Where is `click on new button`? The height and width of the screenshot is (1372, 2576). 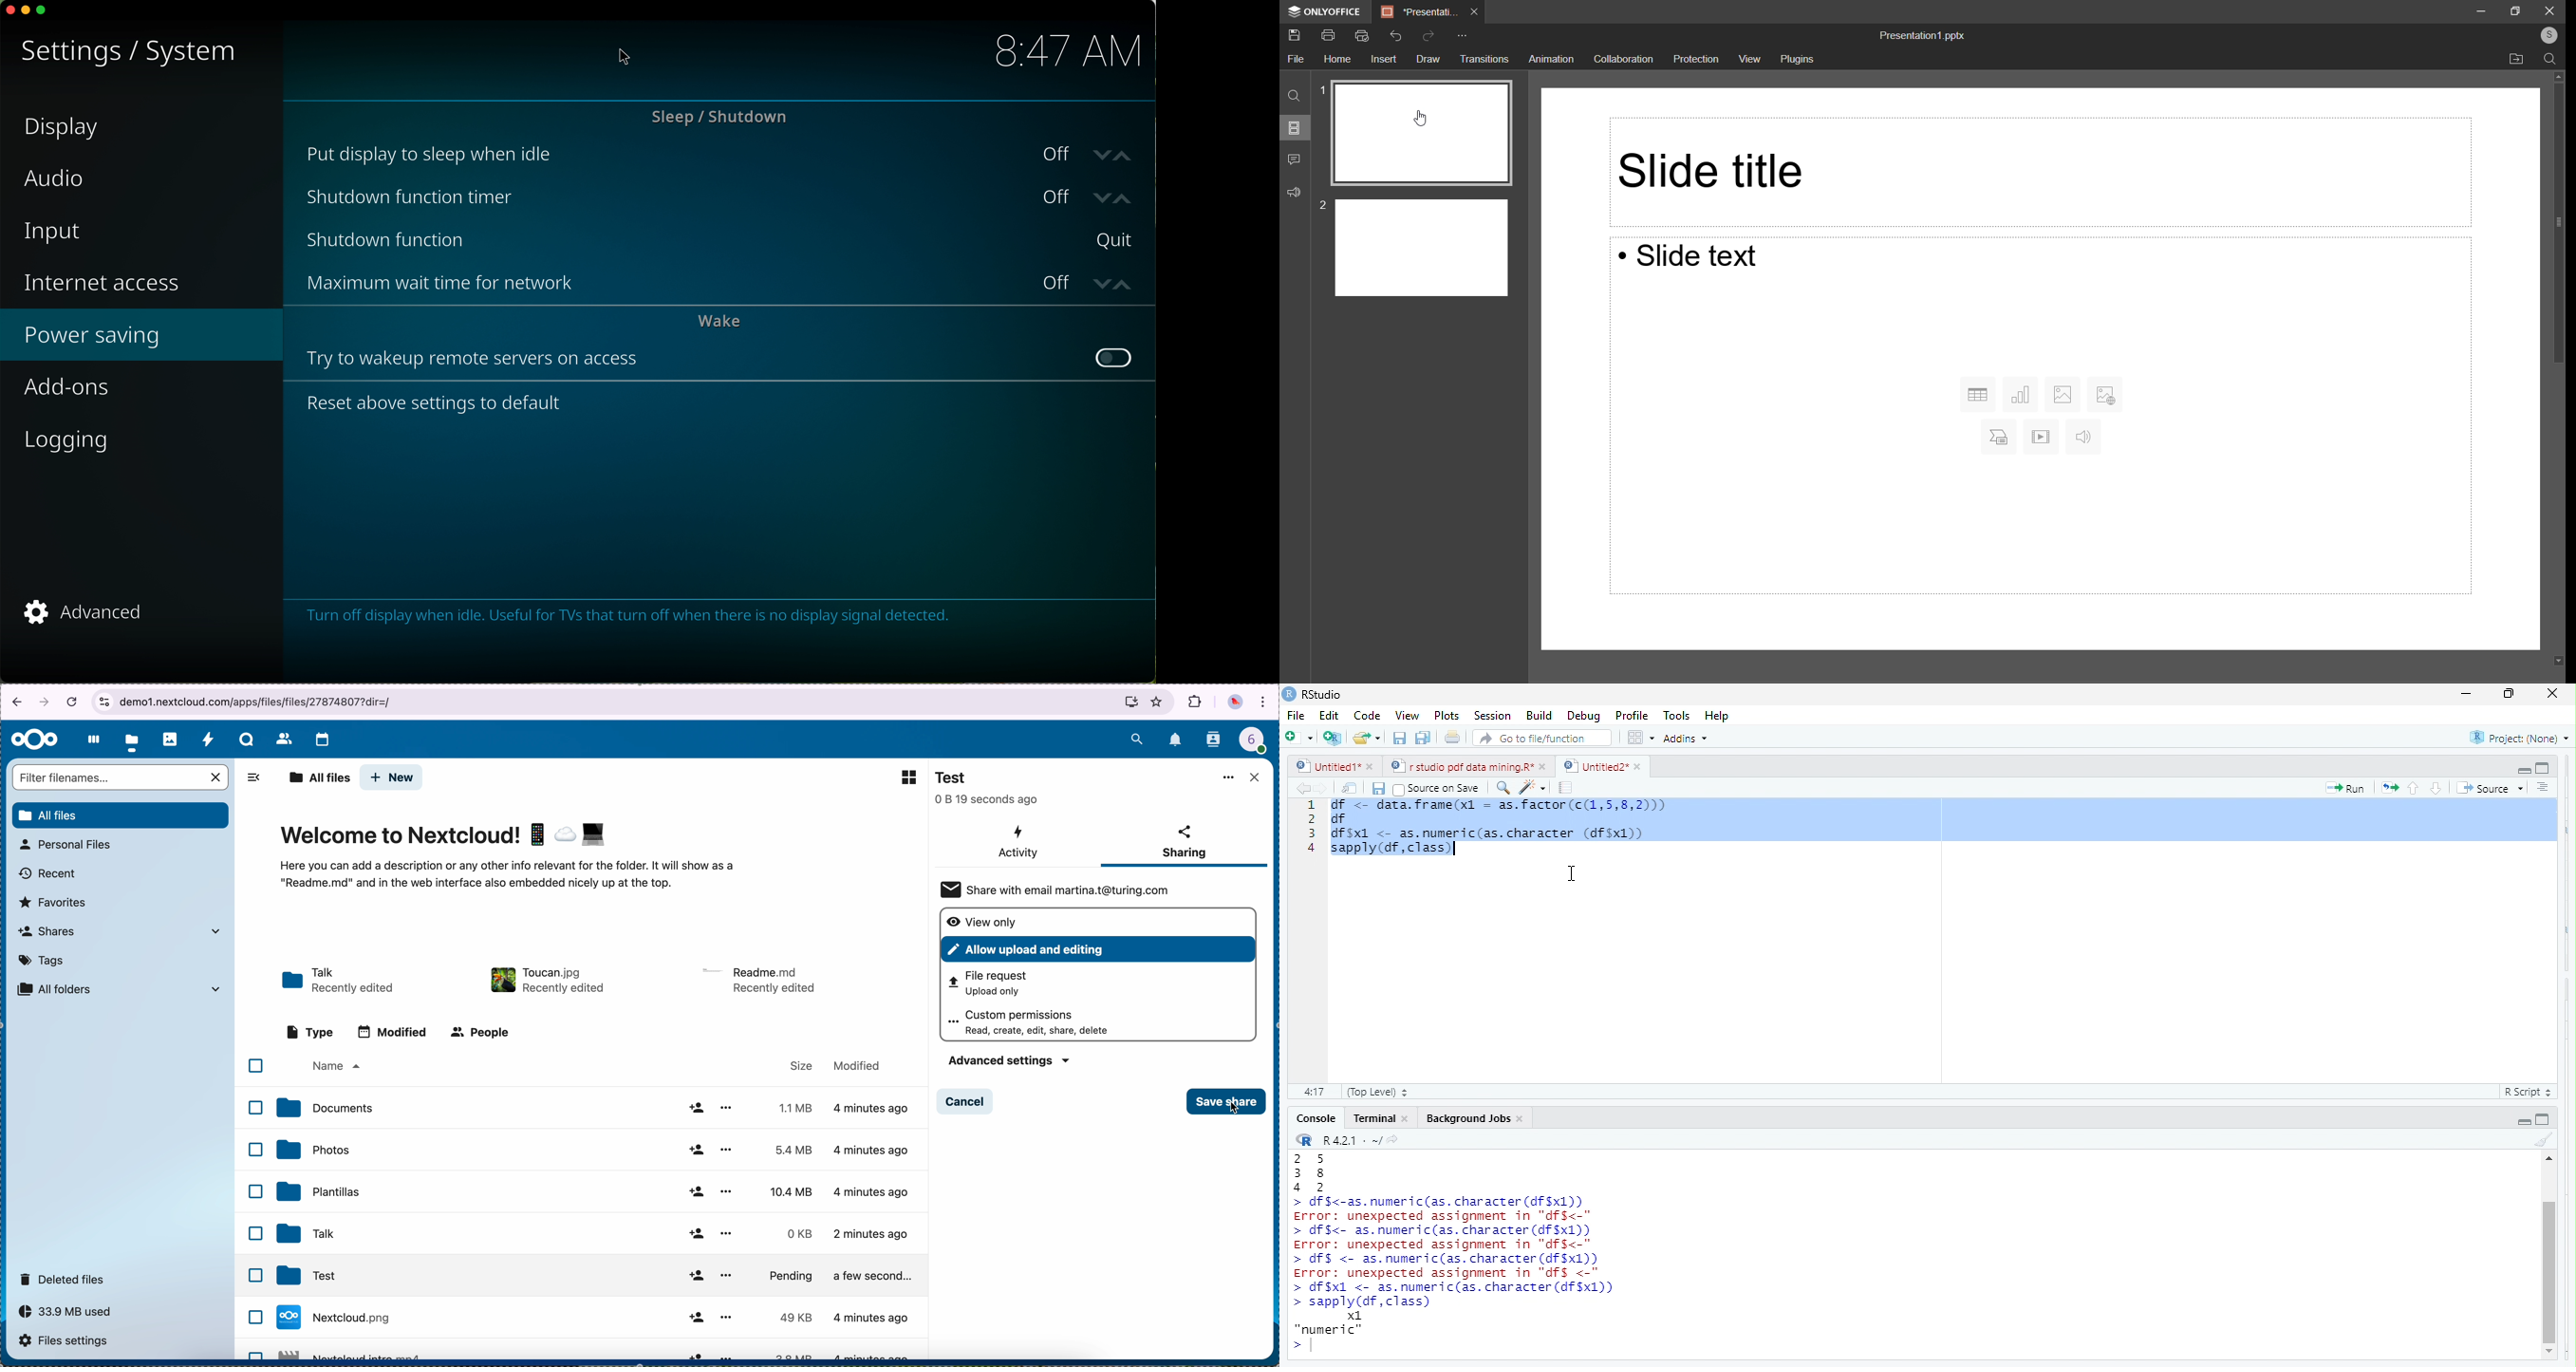
click on new button is located at coordinates (392, 778).